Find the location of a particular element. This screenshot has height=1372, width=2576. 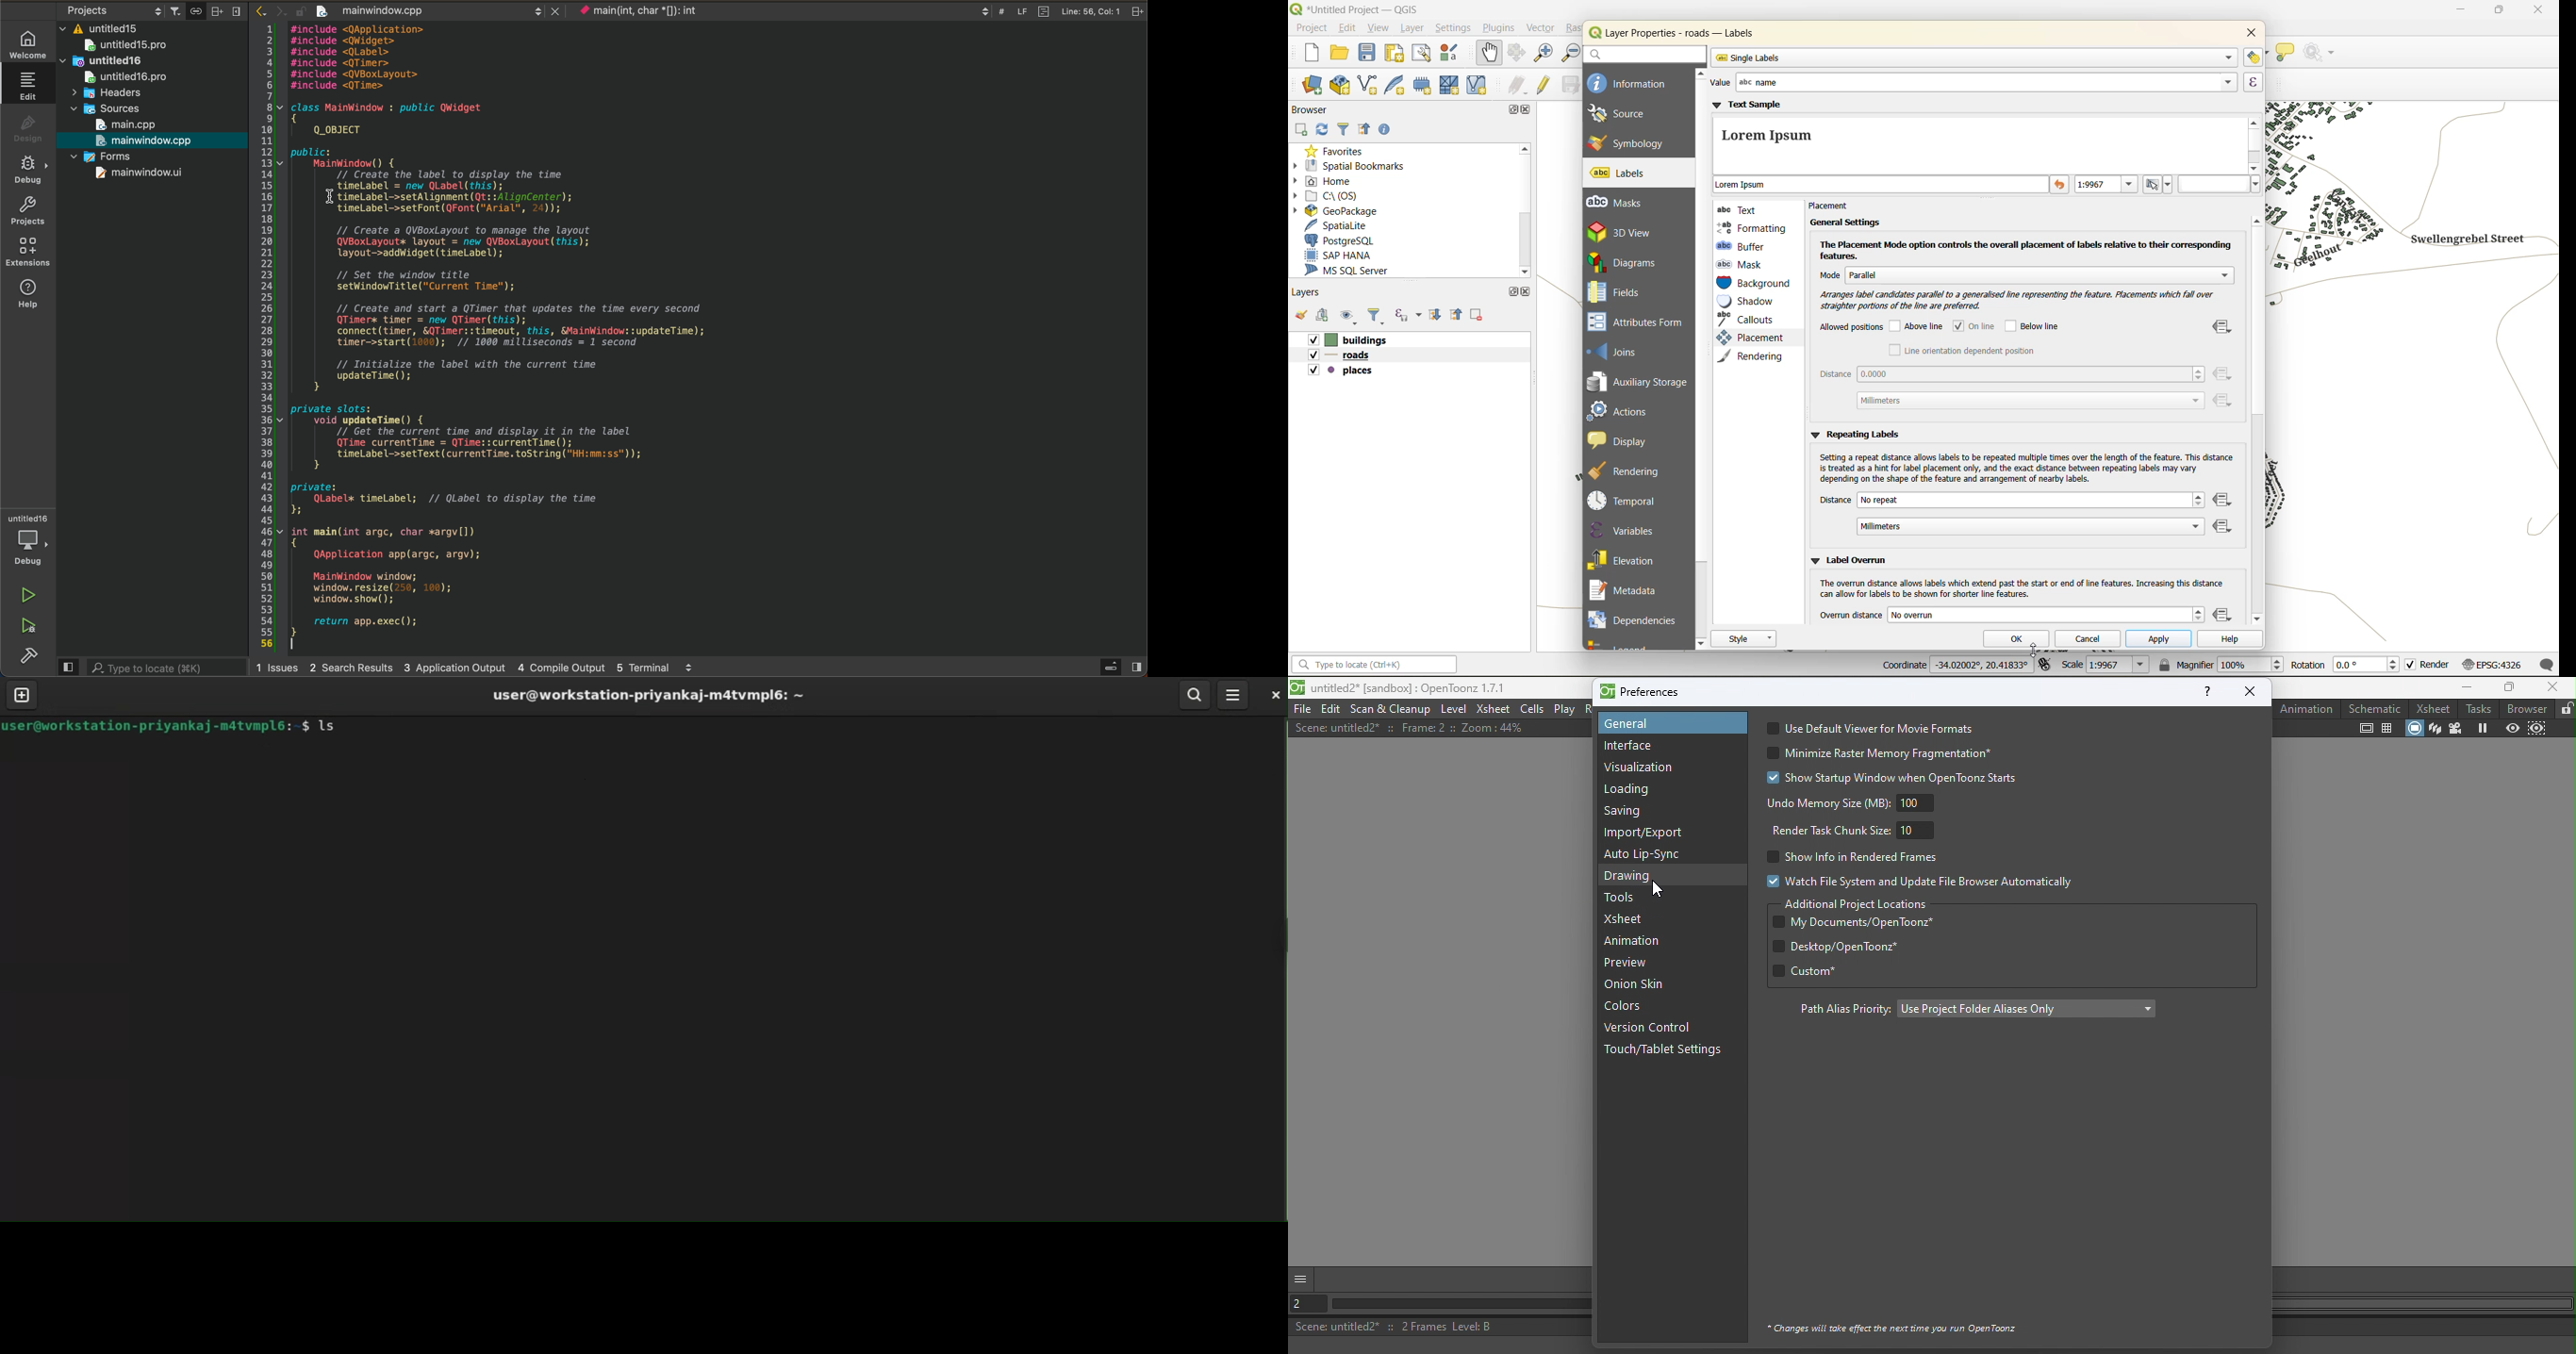

close is located at coordinates (557, 11).